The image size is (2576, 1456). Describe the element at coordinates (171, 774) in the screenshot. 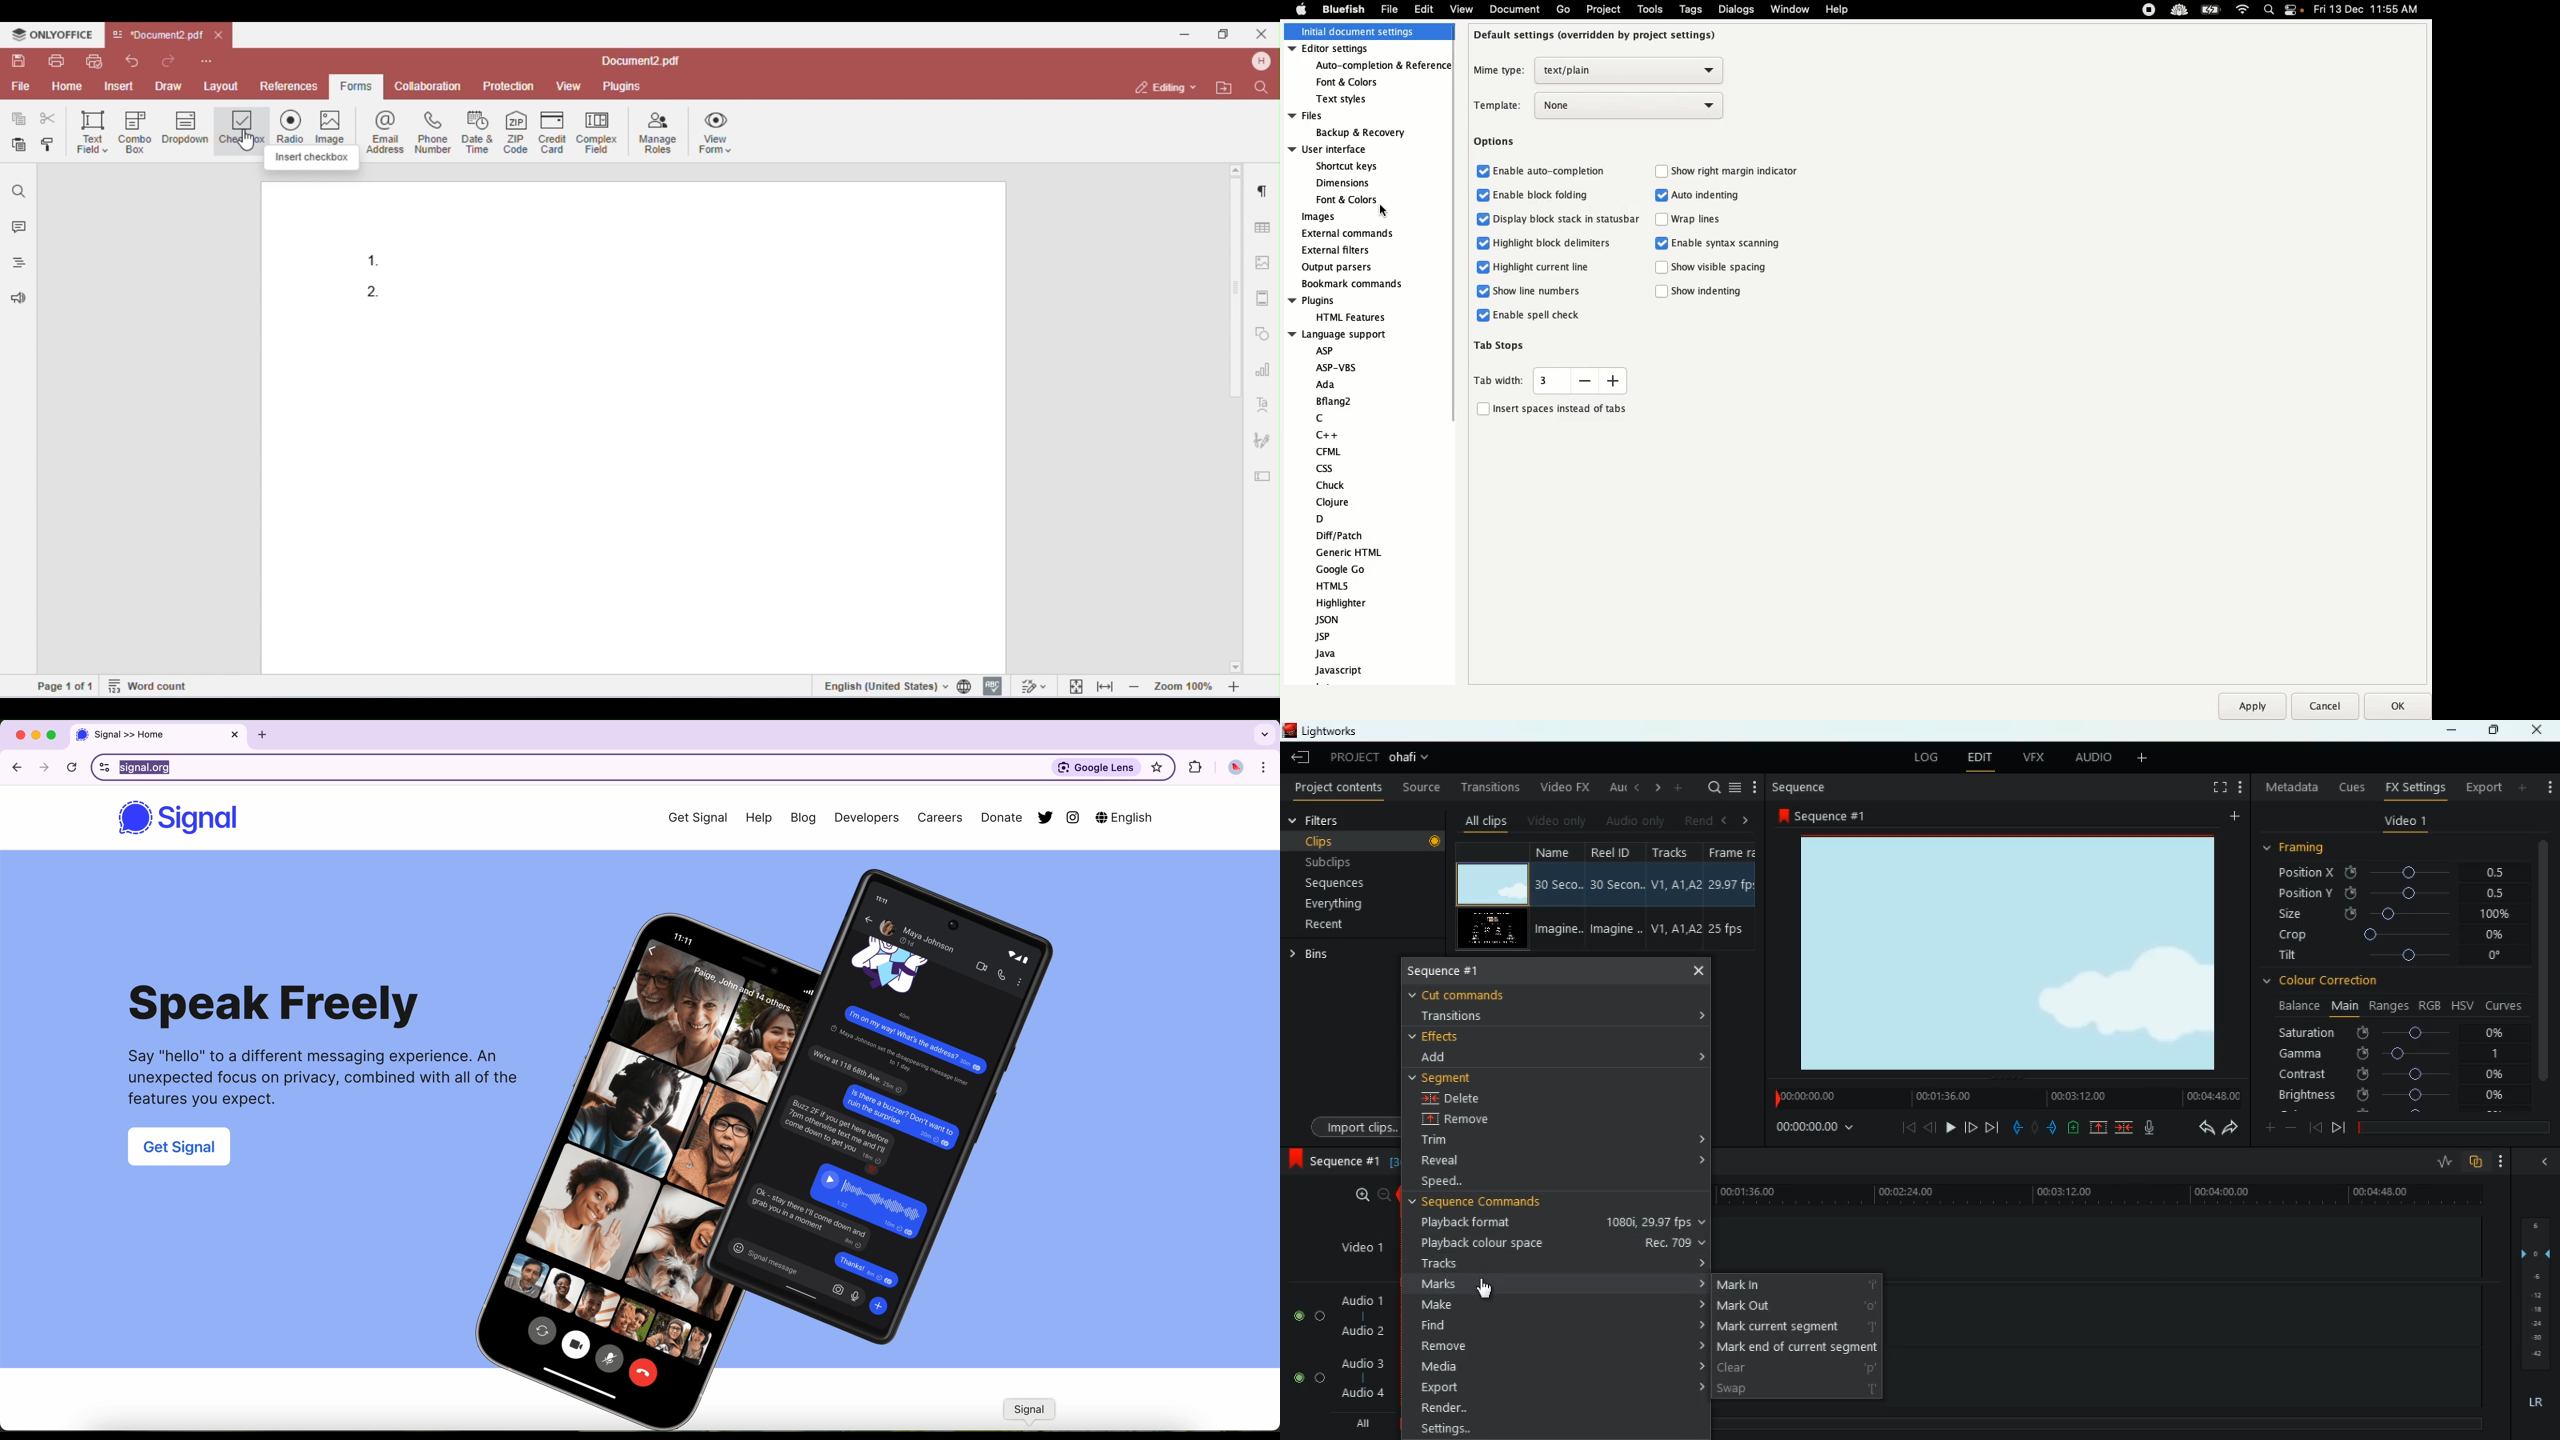

I see `cursor` at that location.